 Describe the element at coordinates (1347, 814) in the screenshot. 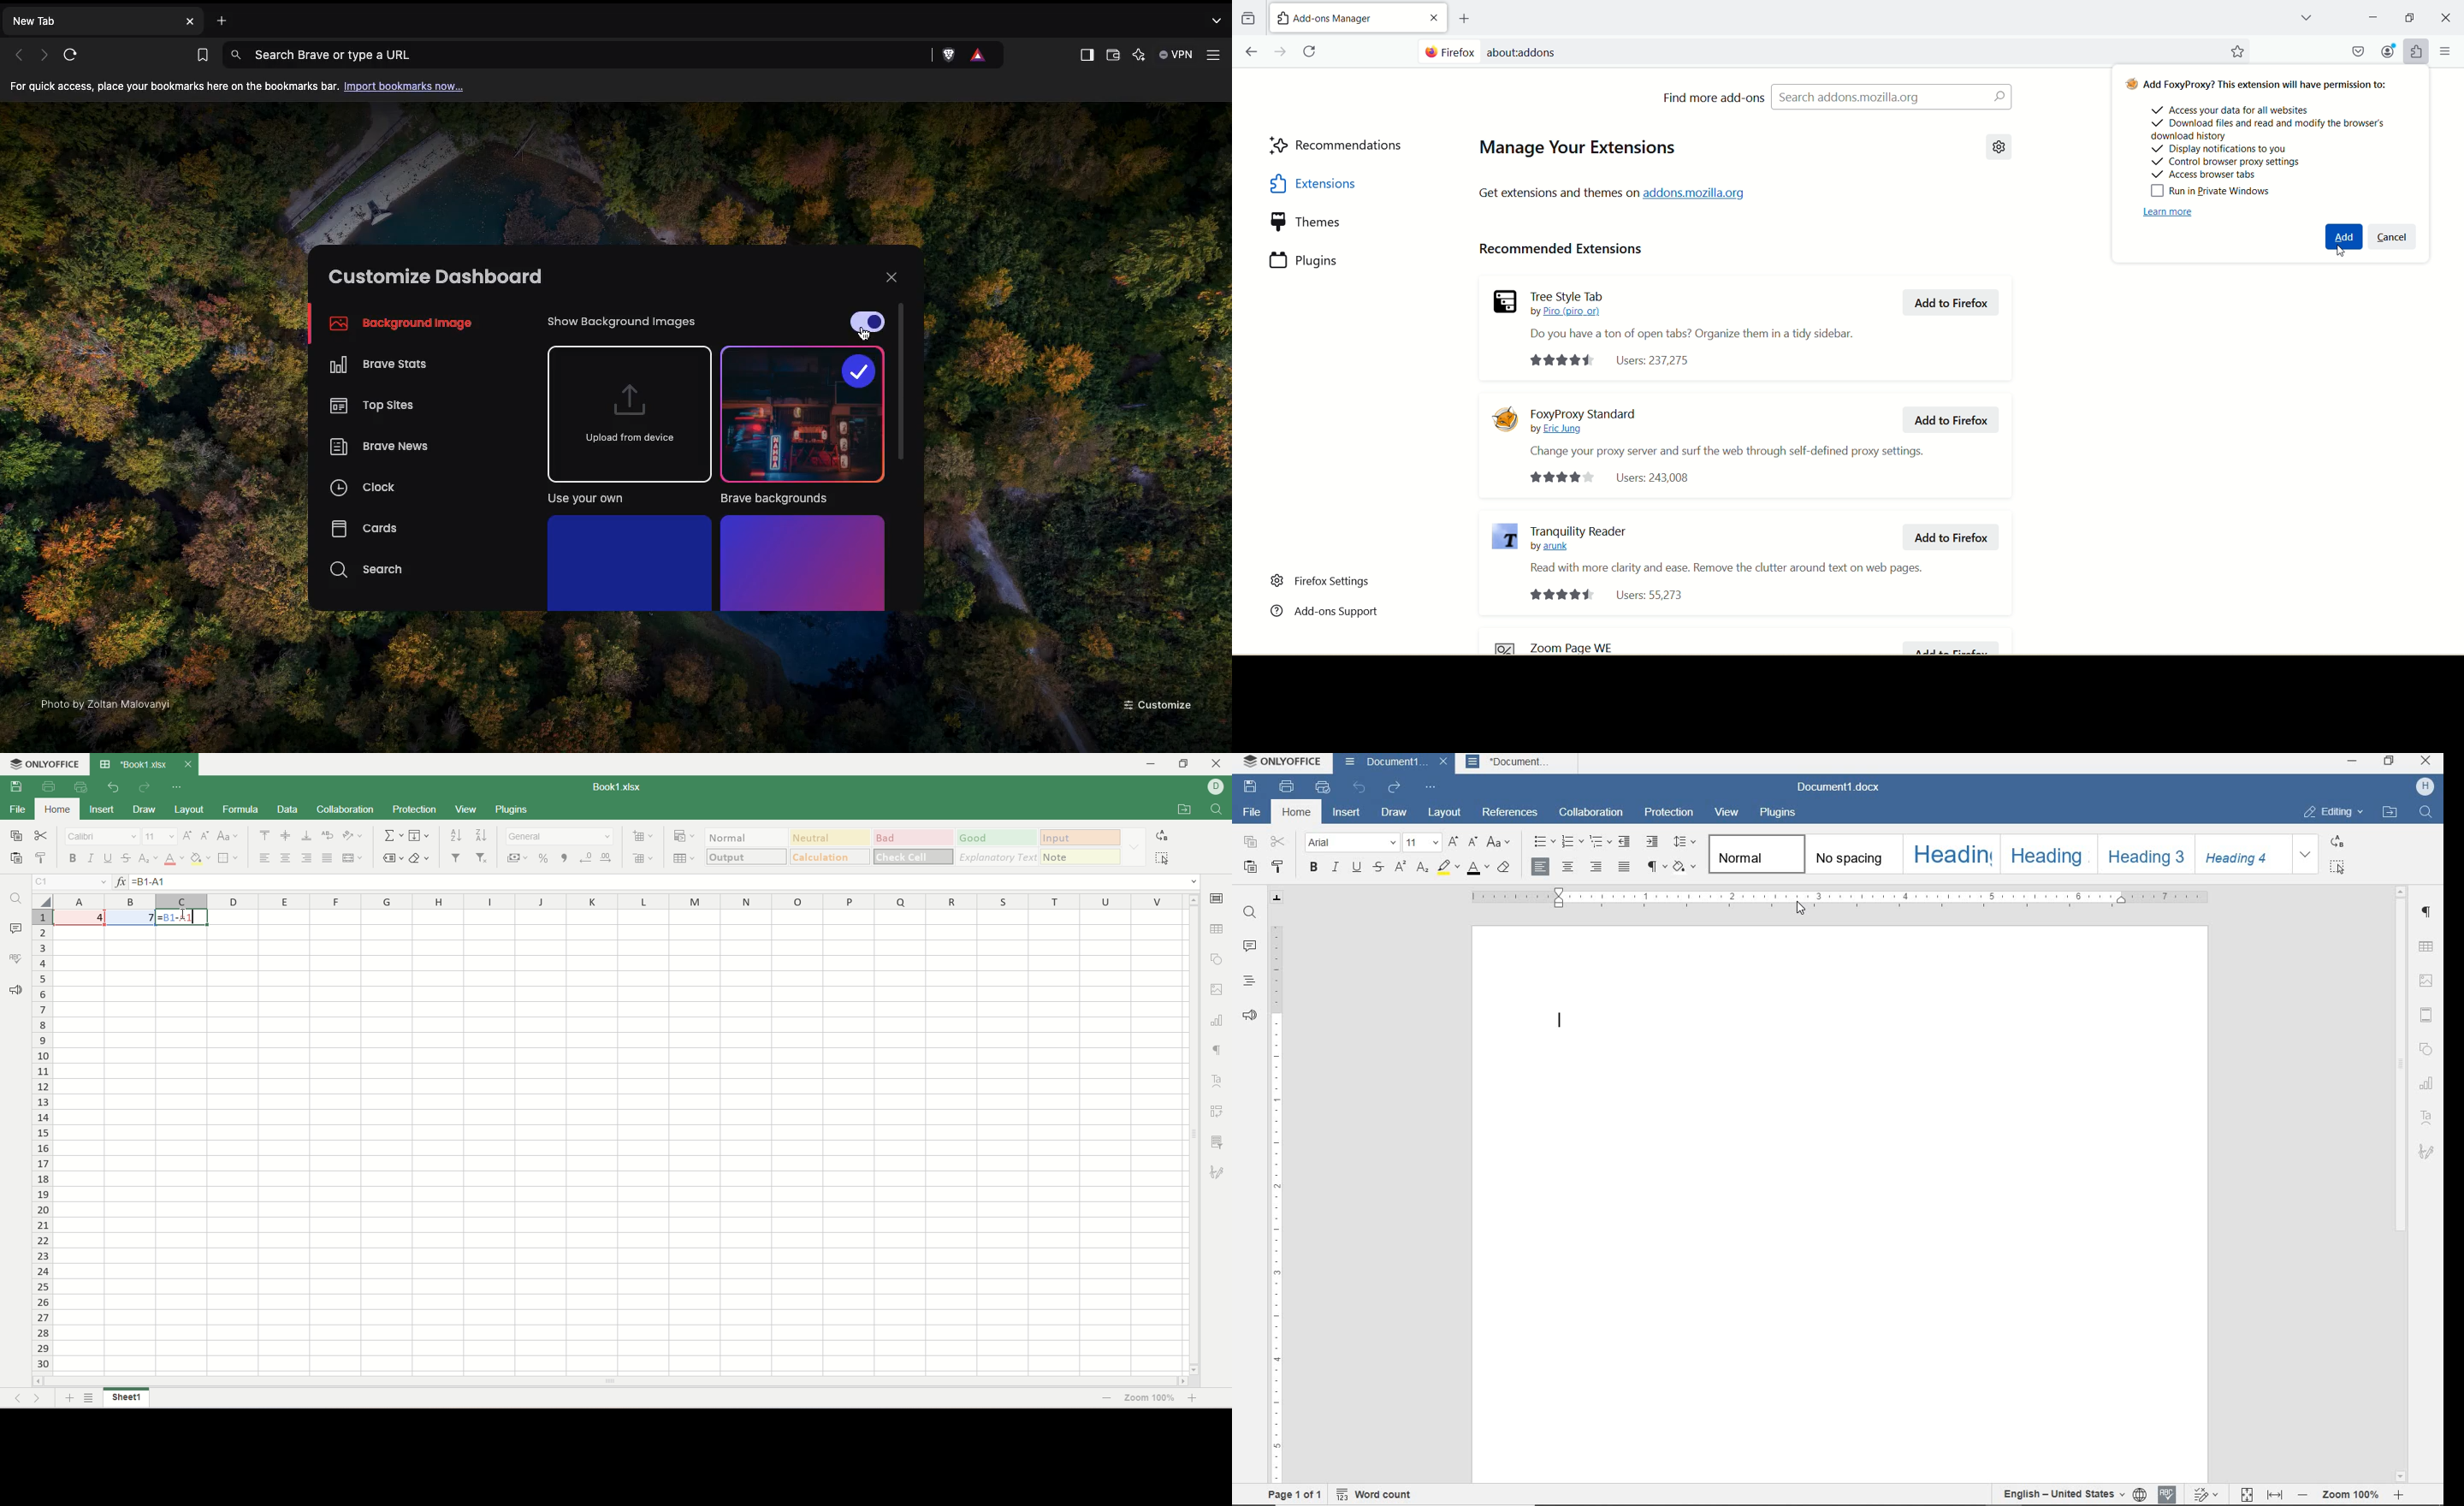

I see `INSERT` at that location.